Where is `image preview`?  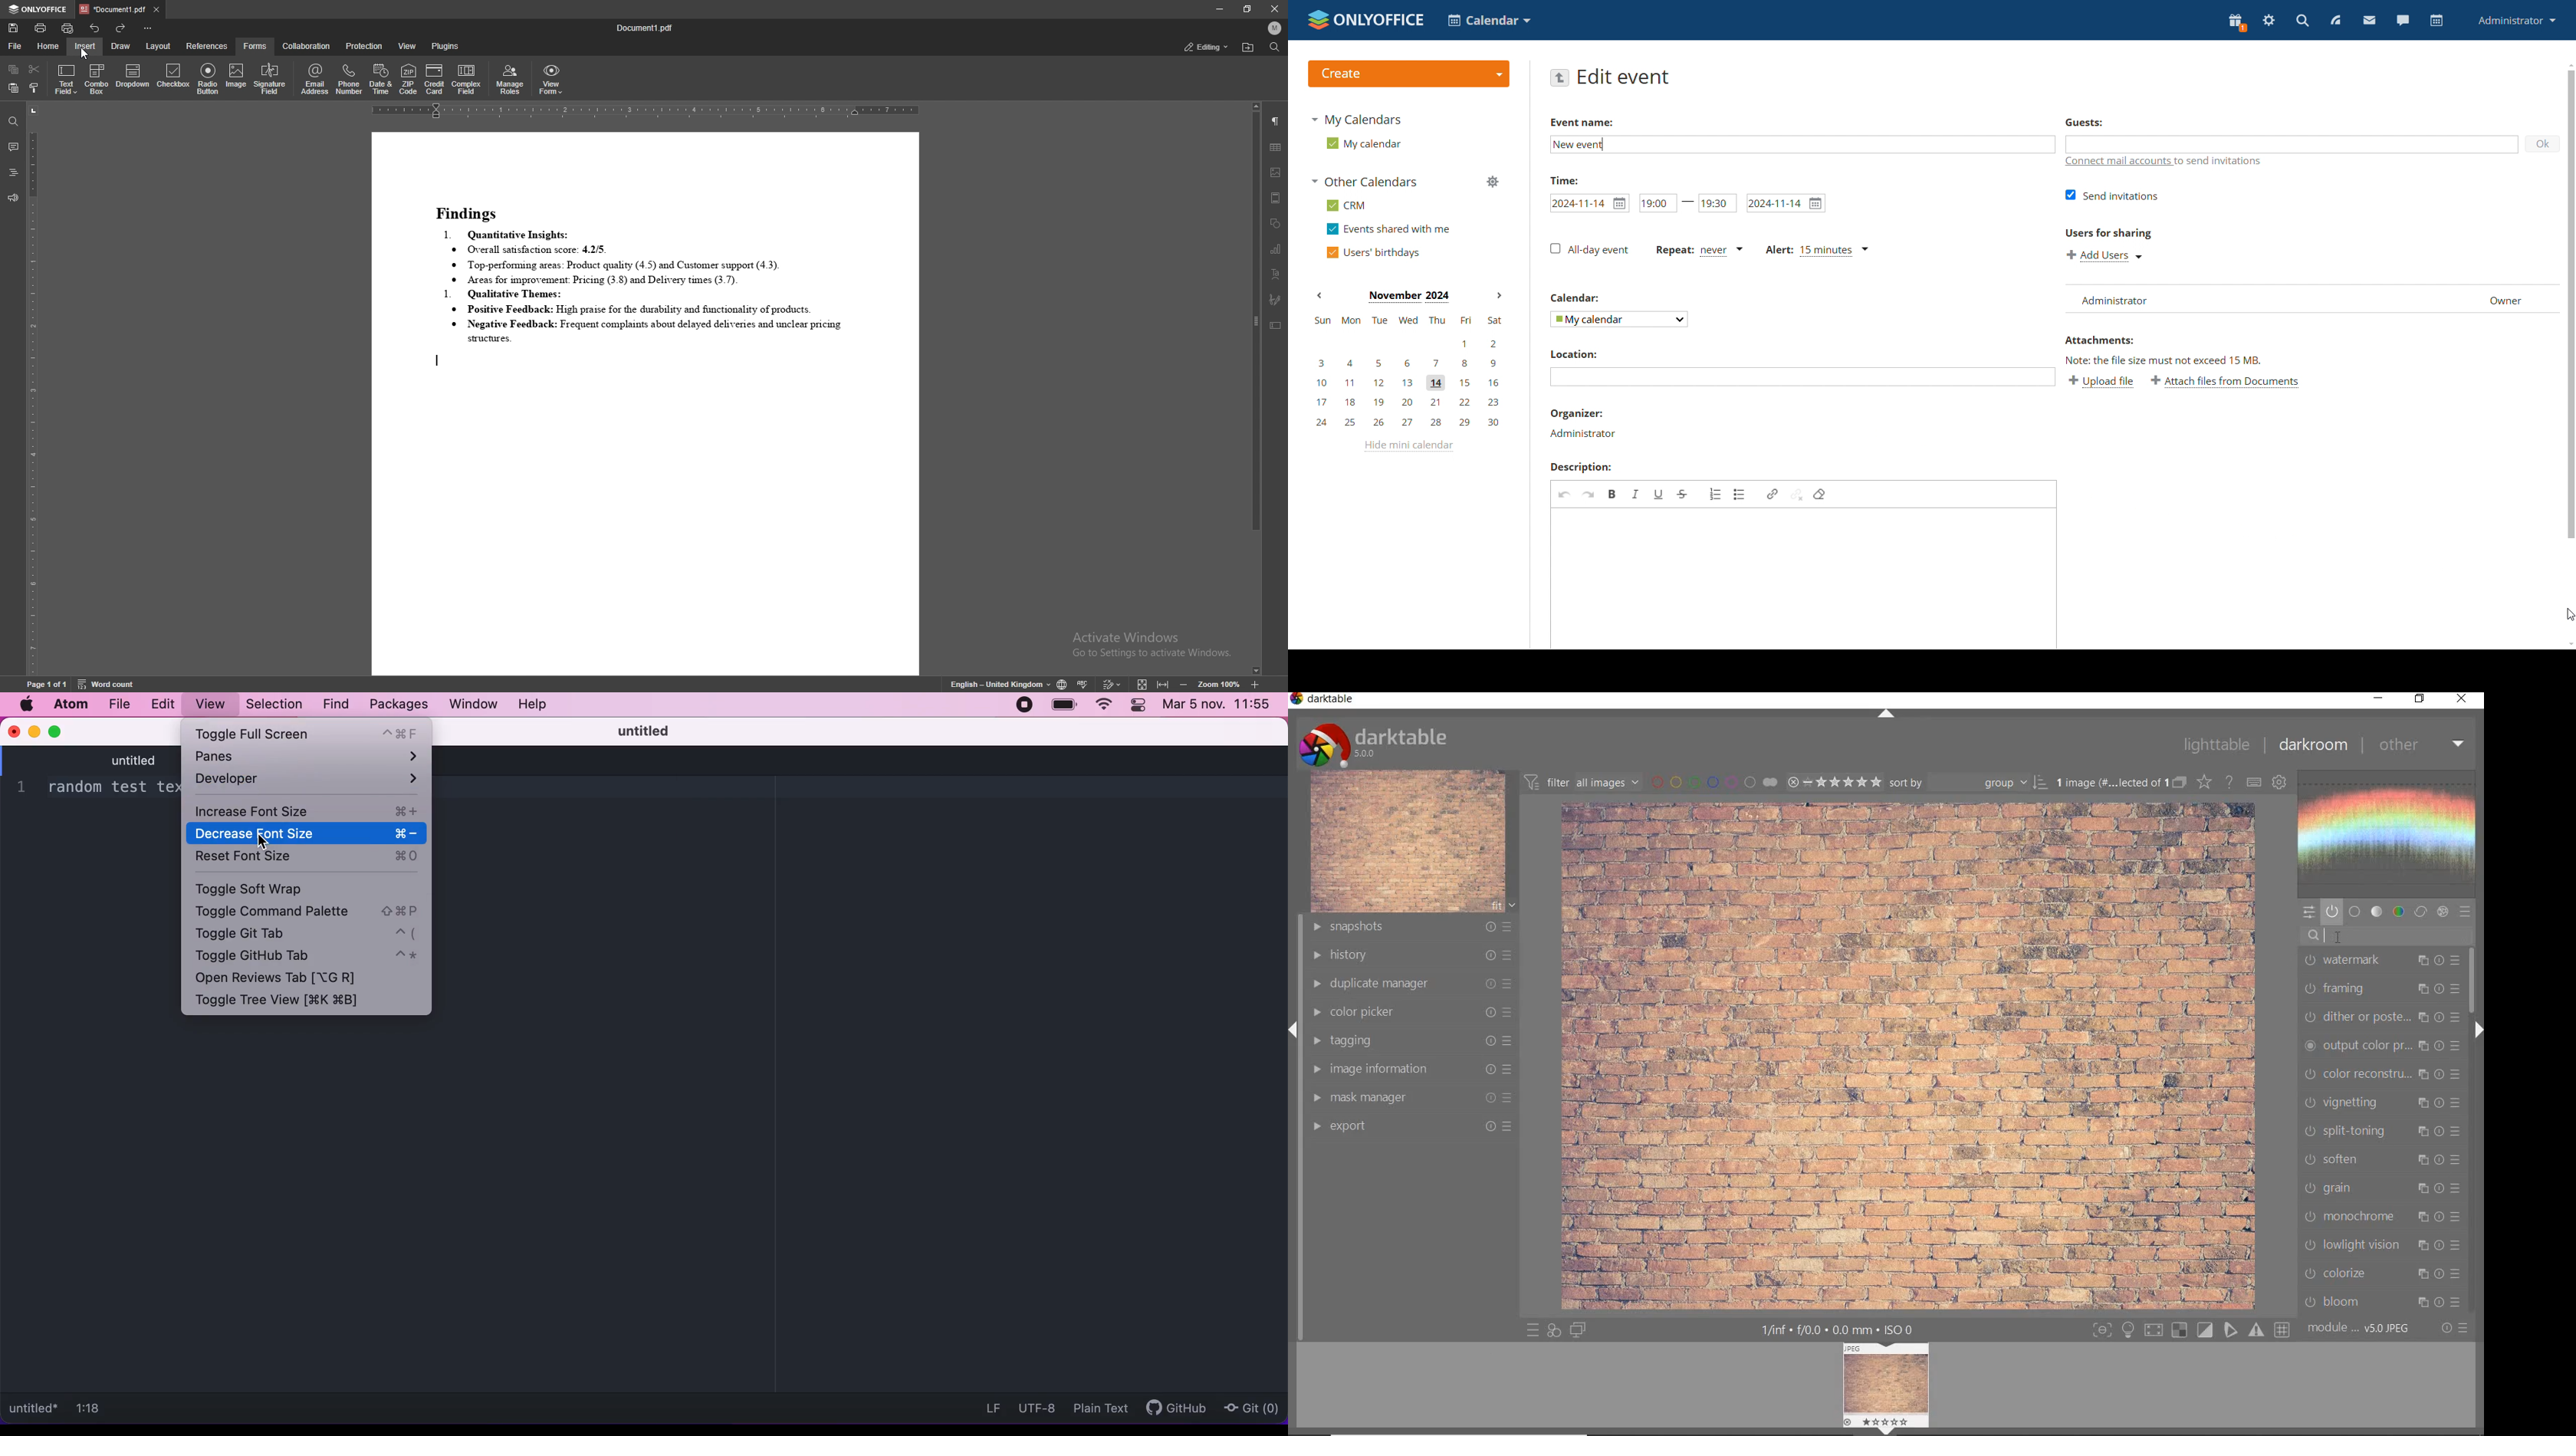
image preview is located at coordinates (1888, 1383).